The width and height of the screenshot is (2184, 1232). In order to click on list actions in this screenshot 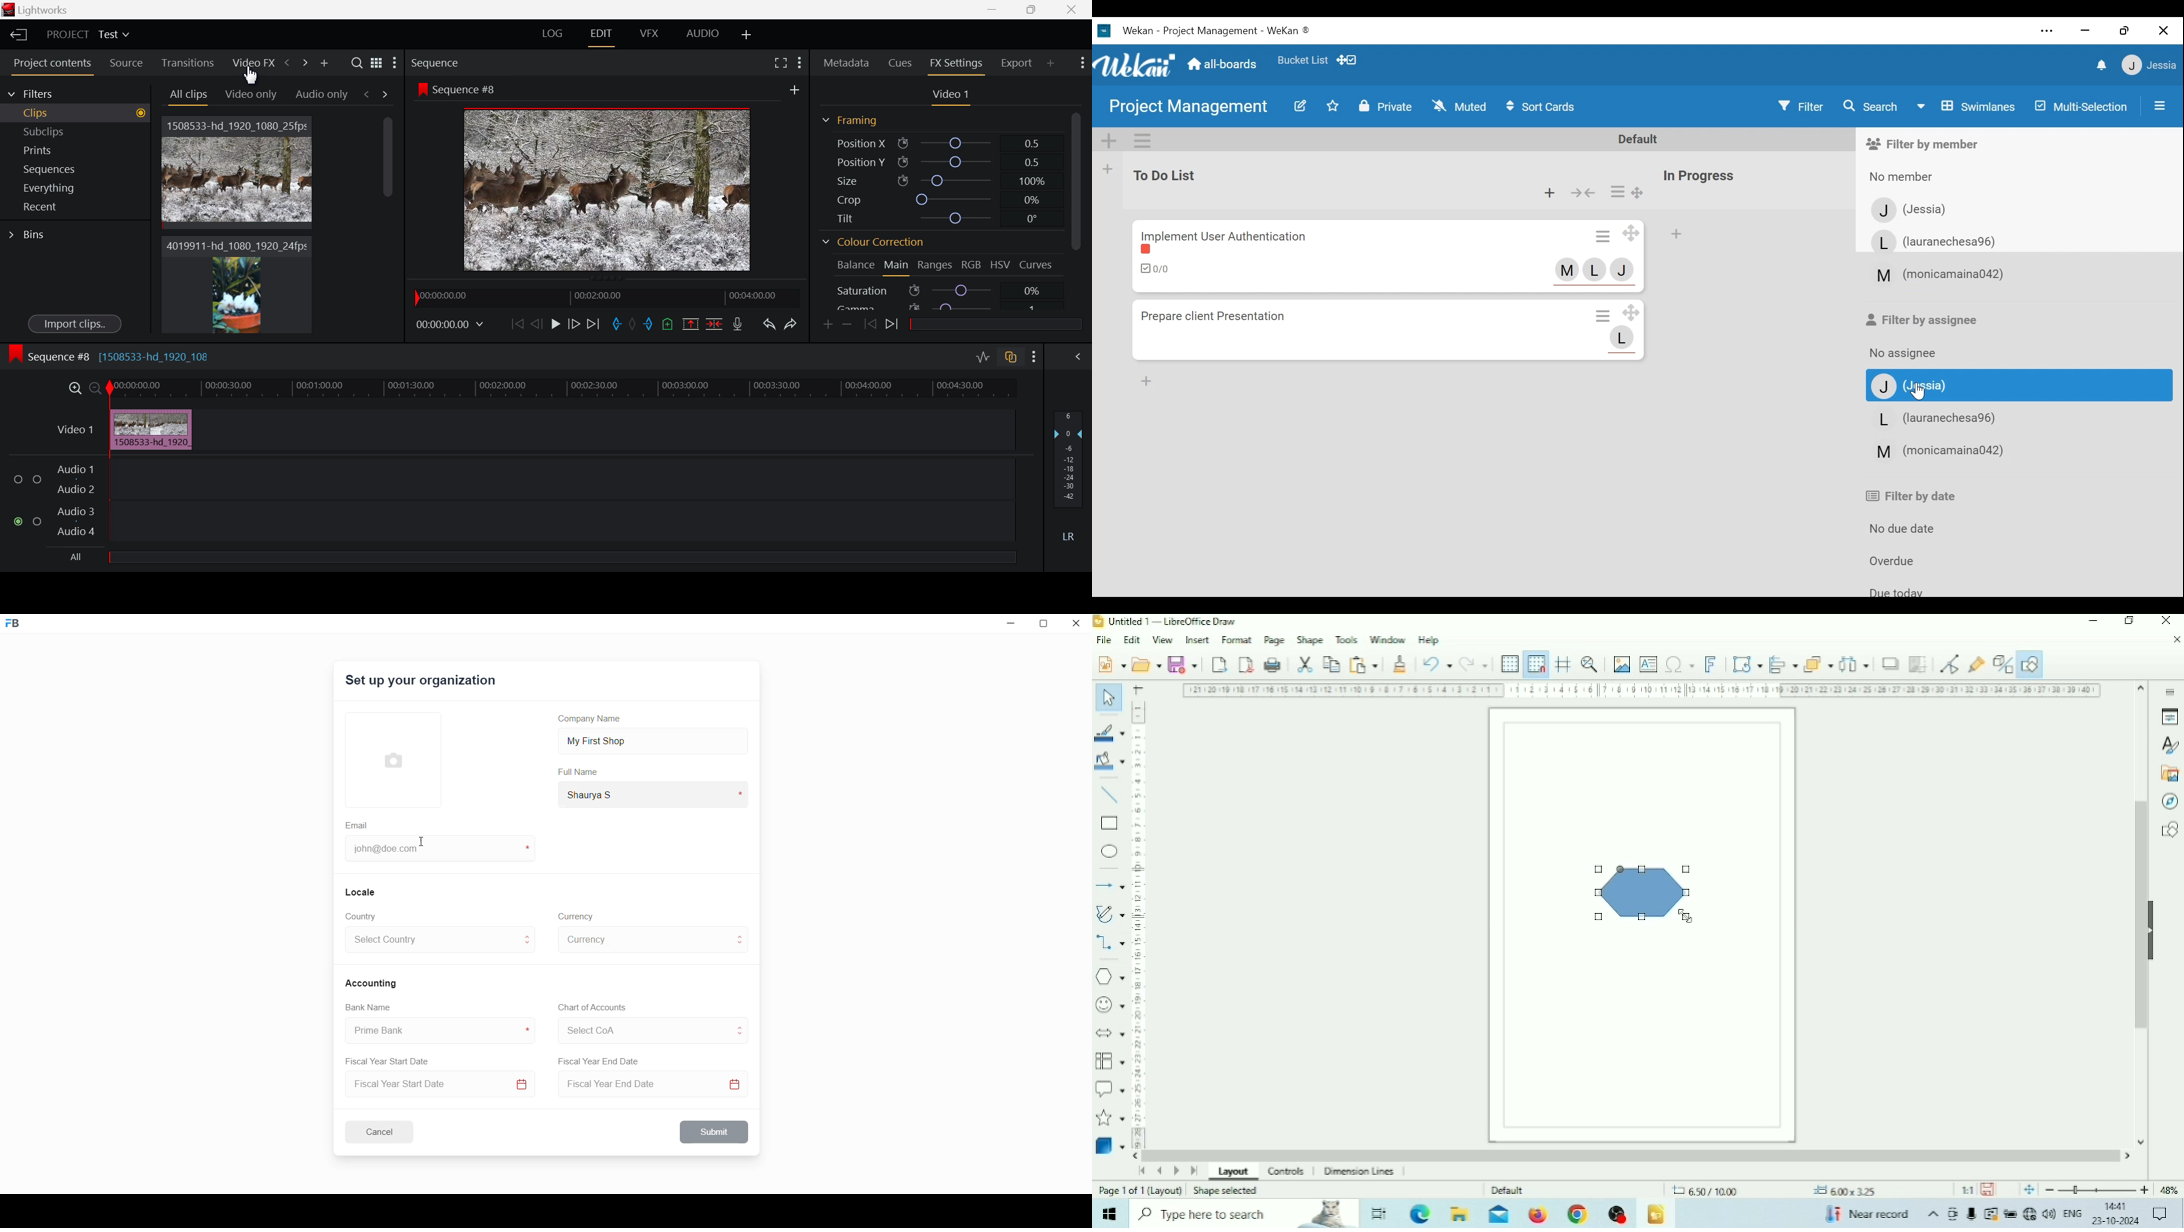, I will do `click(1616, 193)`.